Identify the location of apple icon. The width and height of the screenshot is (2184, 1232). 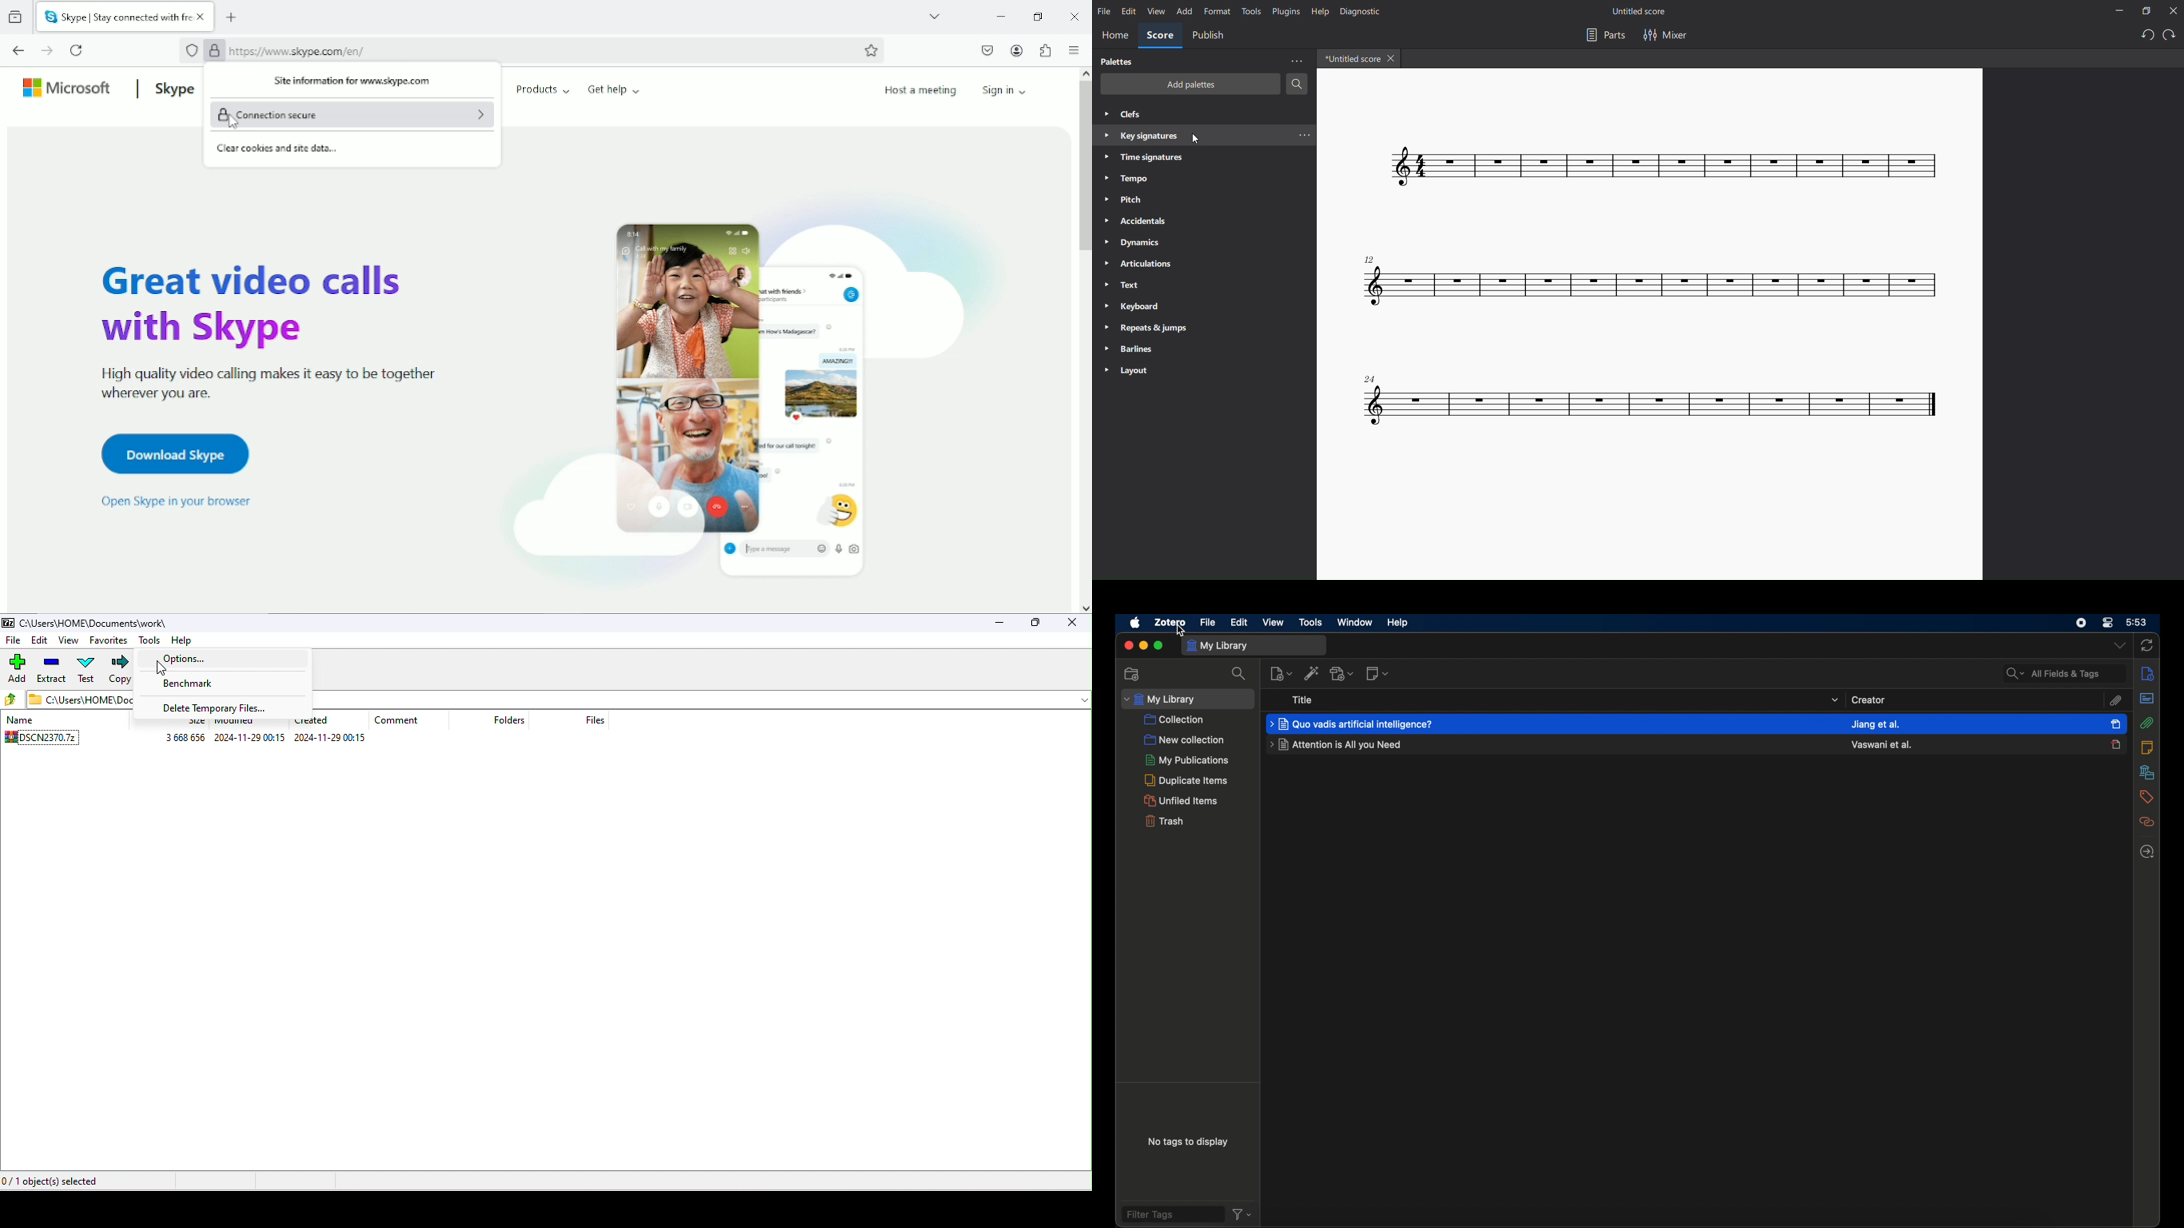
(1135, 623).